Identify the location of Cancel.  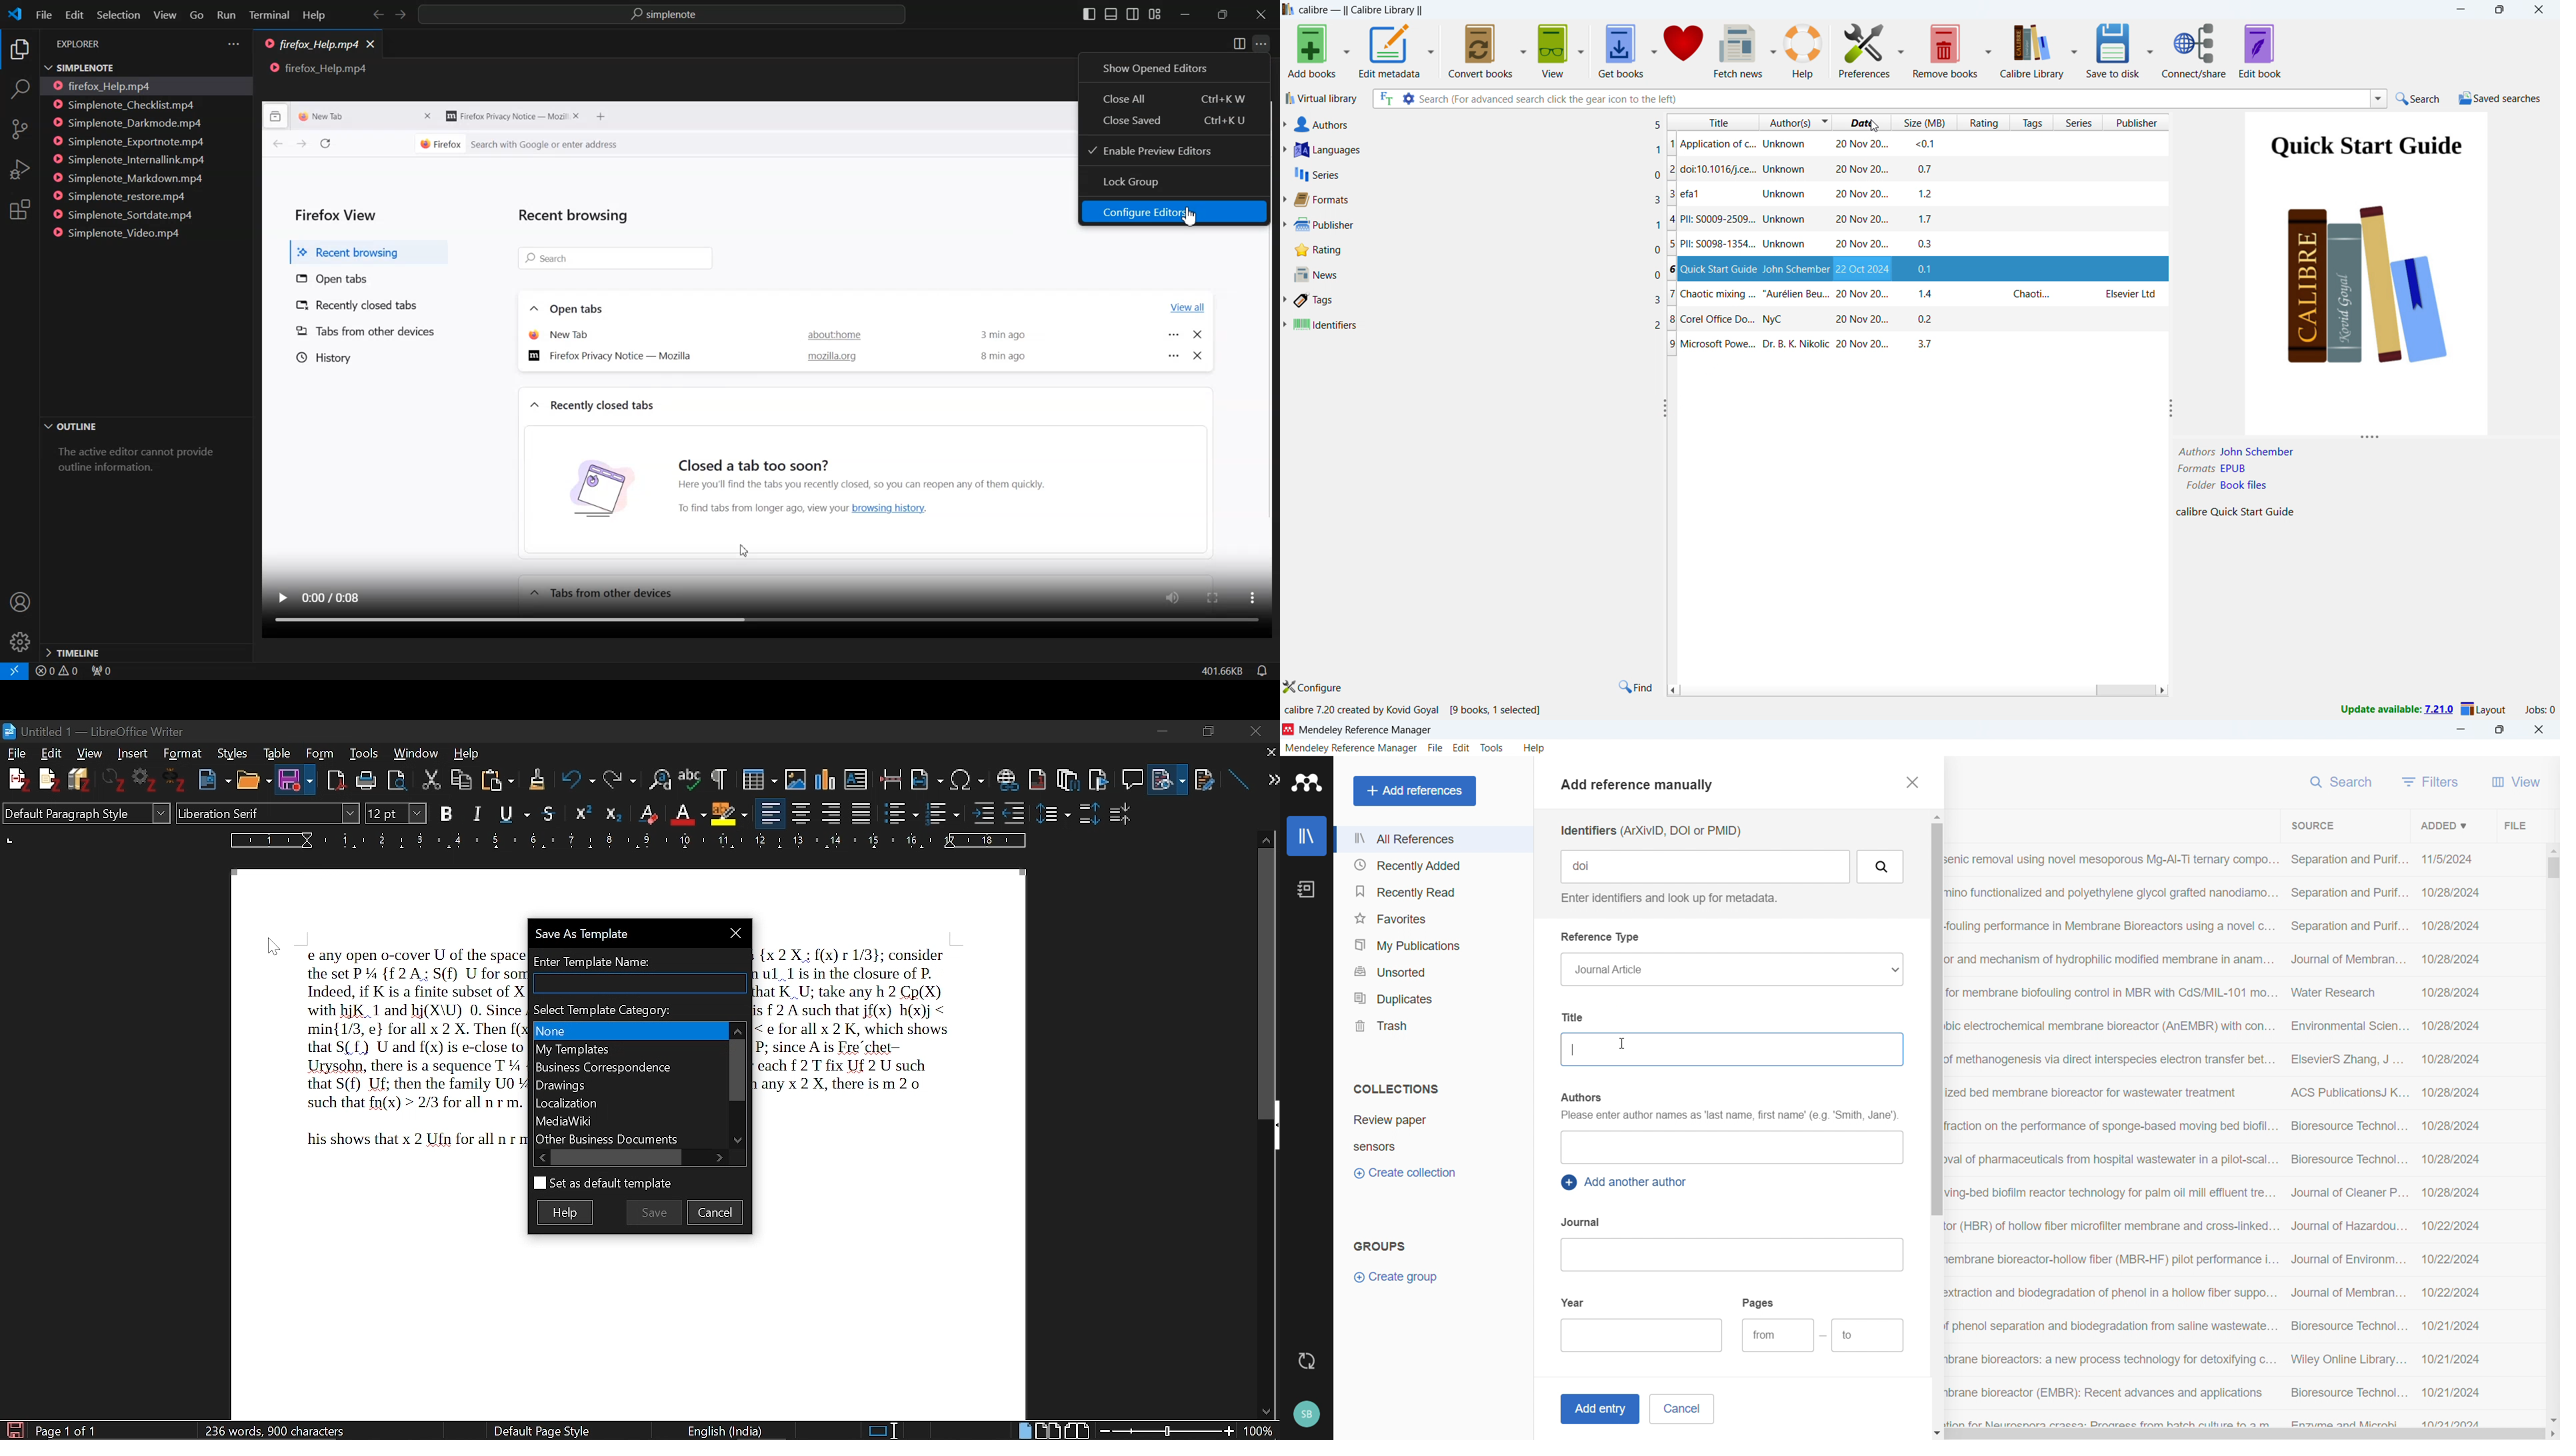
(716, 1211).